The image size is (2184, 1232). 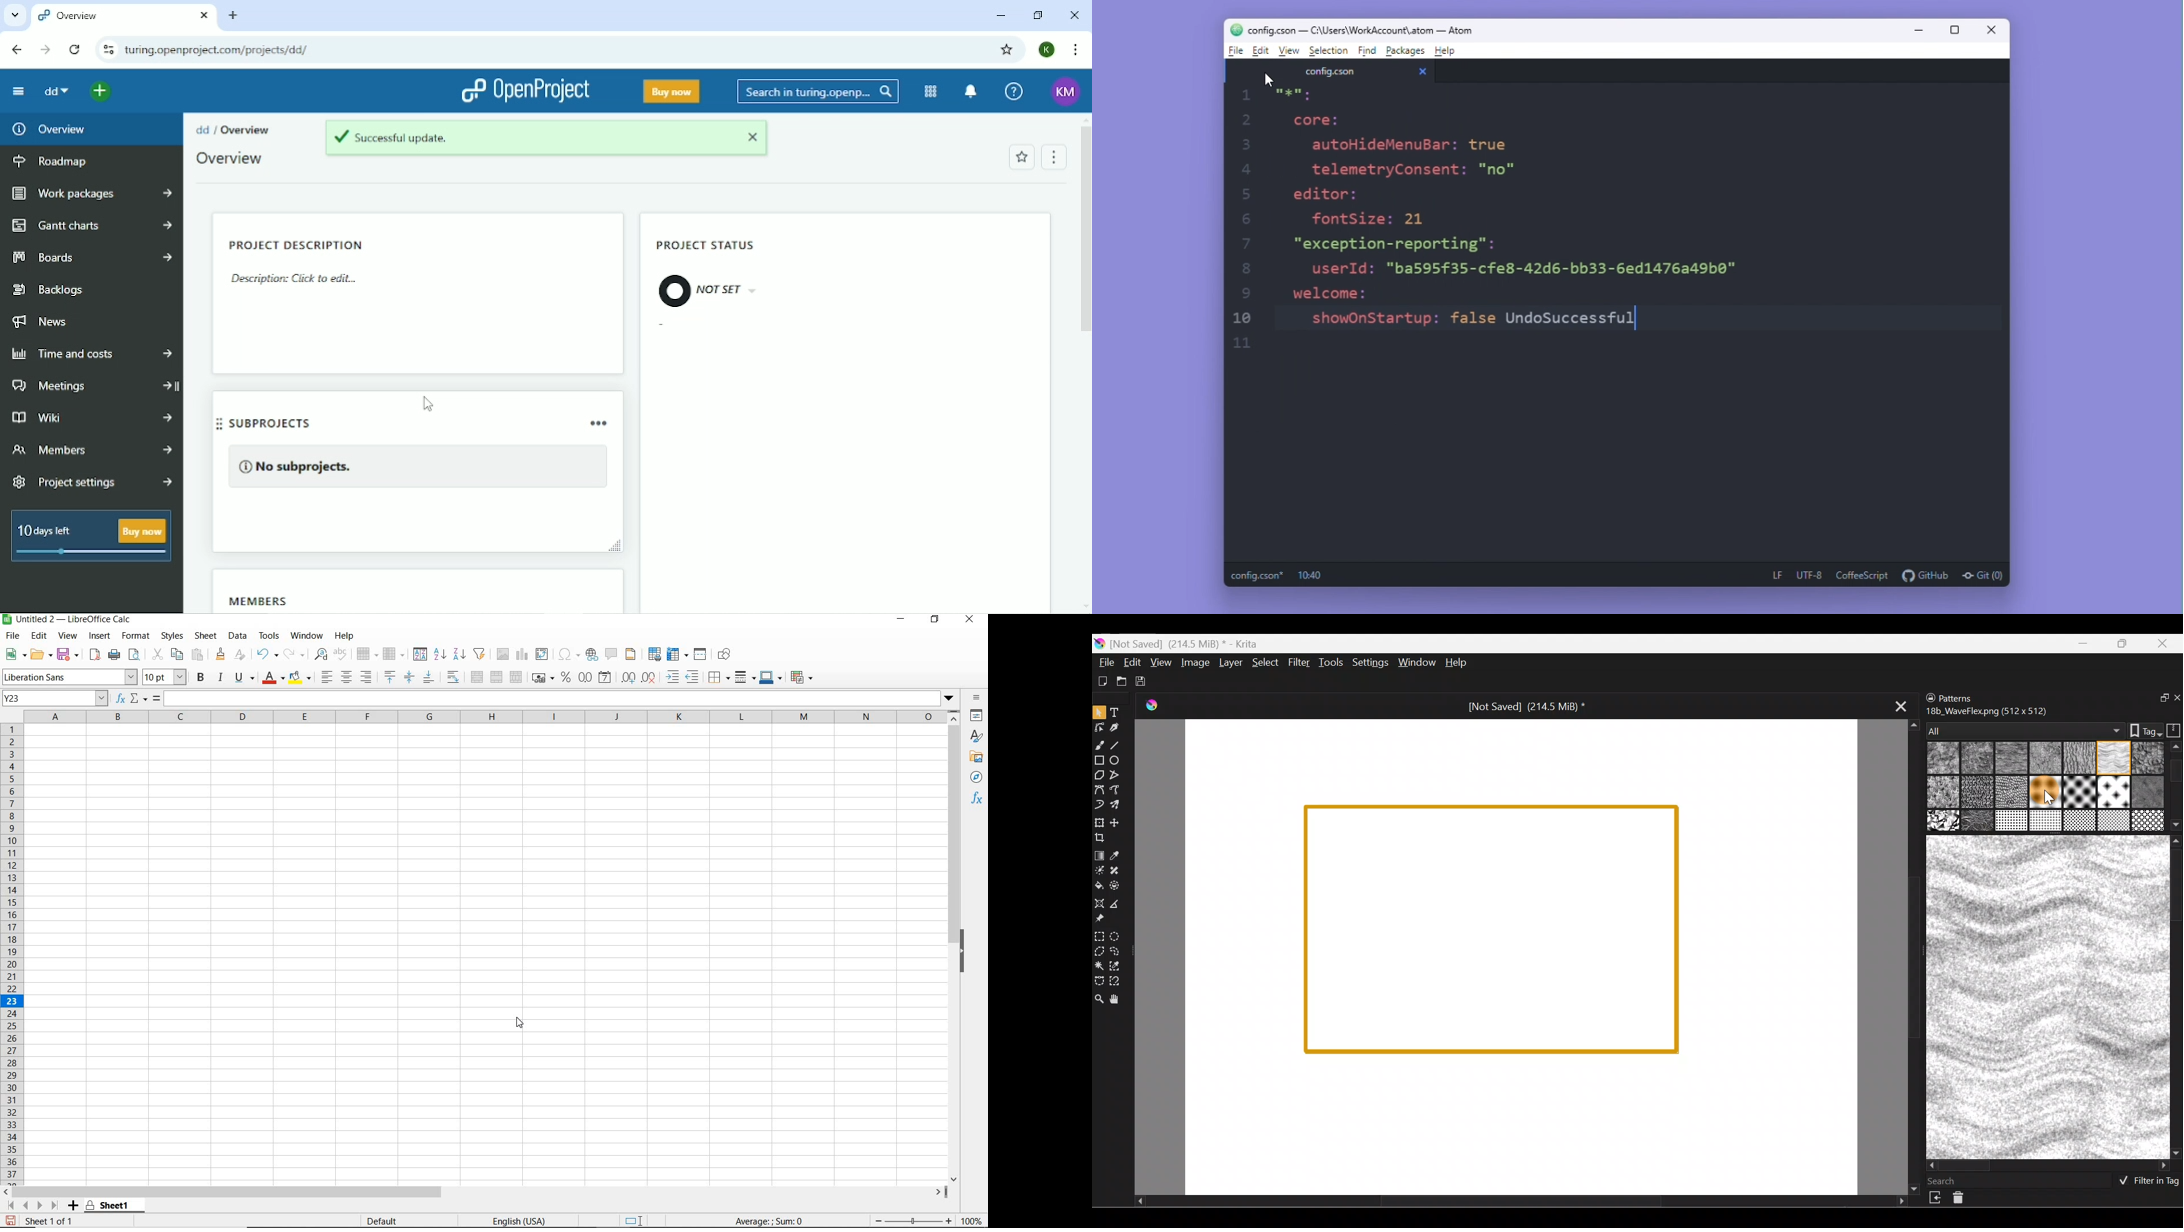 I want to click on , so click(x=341, y=655).